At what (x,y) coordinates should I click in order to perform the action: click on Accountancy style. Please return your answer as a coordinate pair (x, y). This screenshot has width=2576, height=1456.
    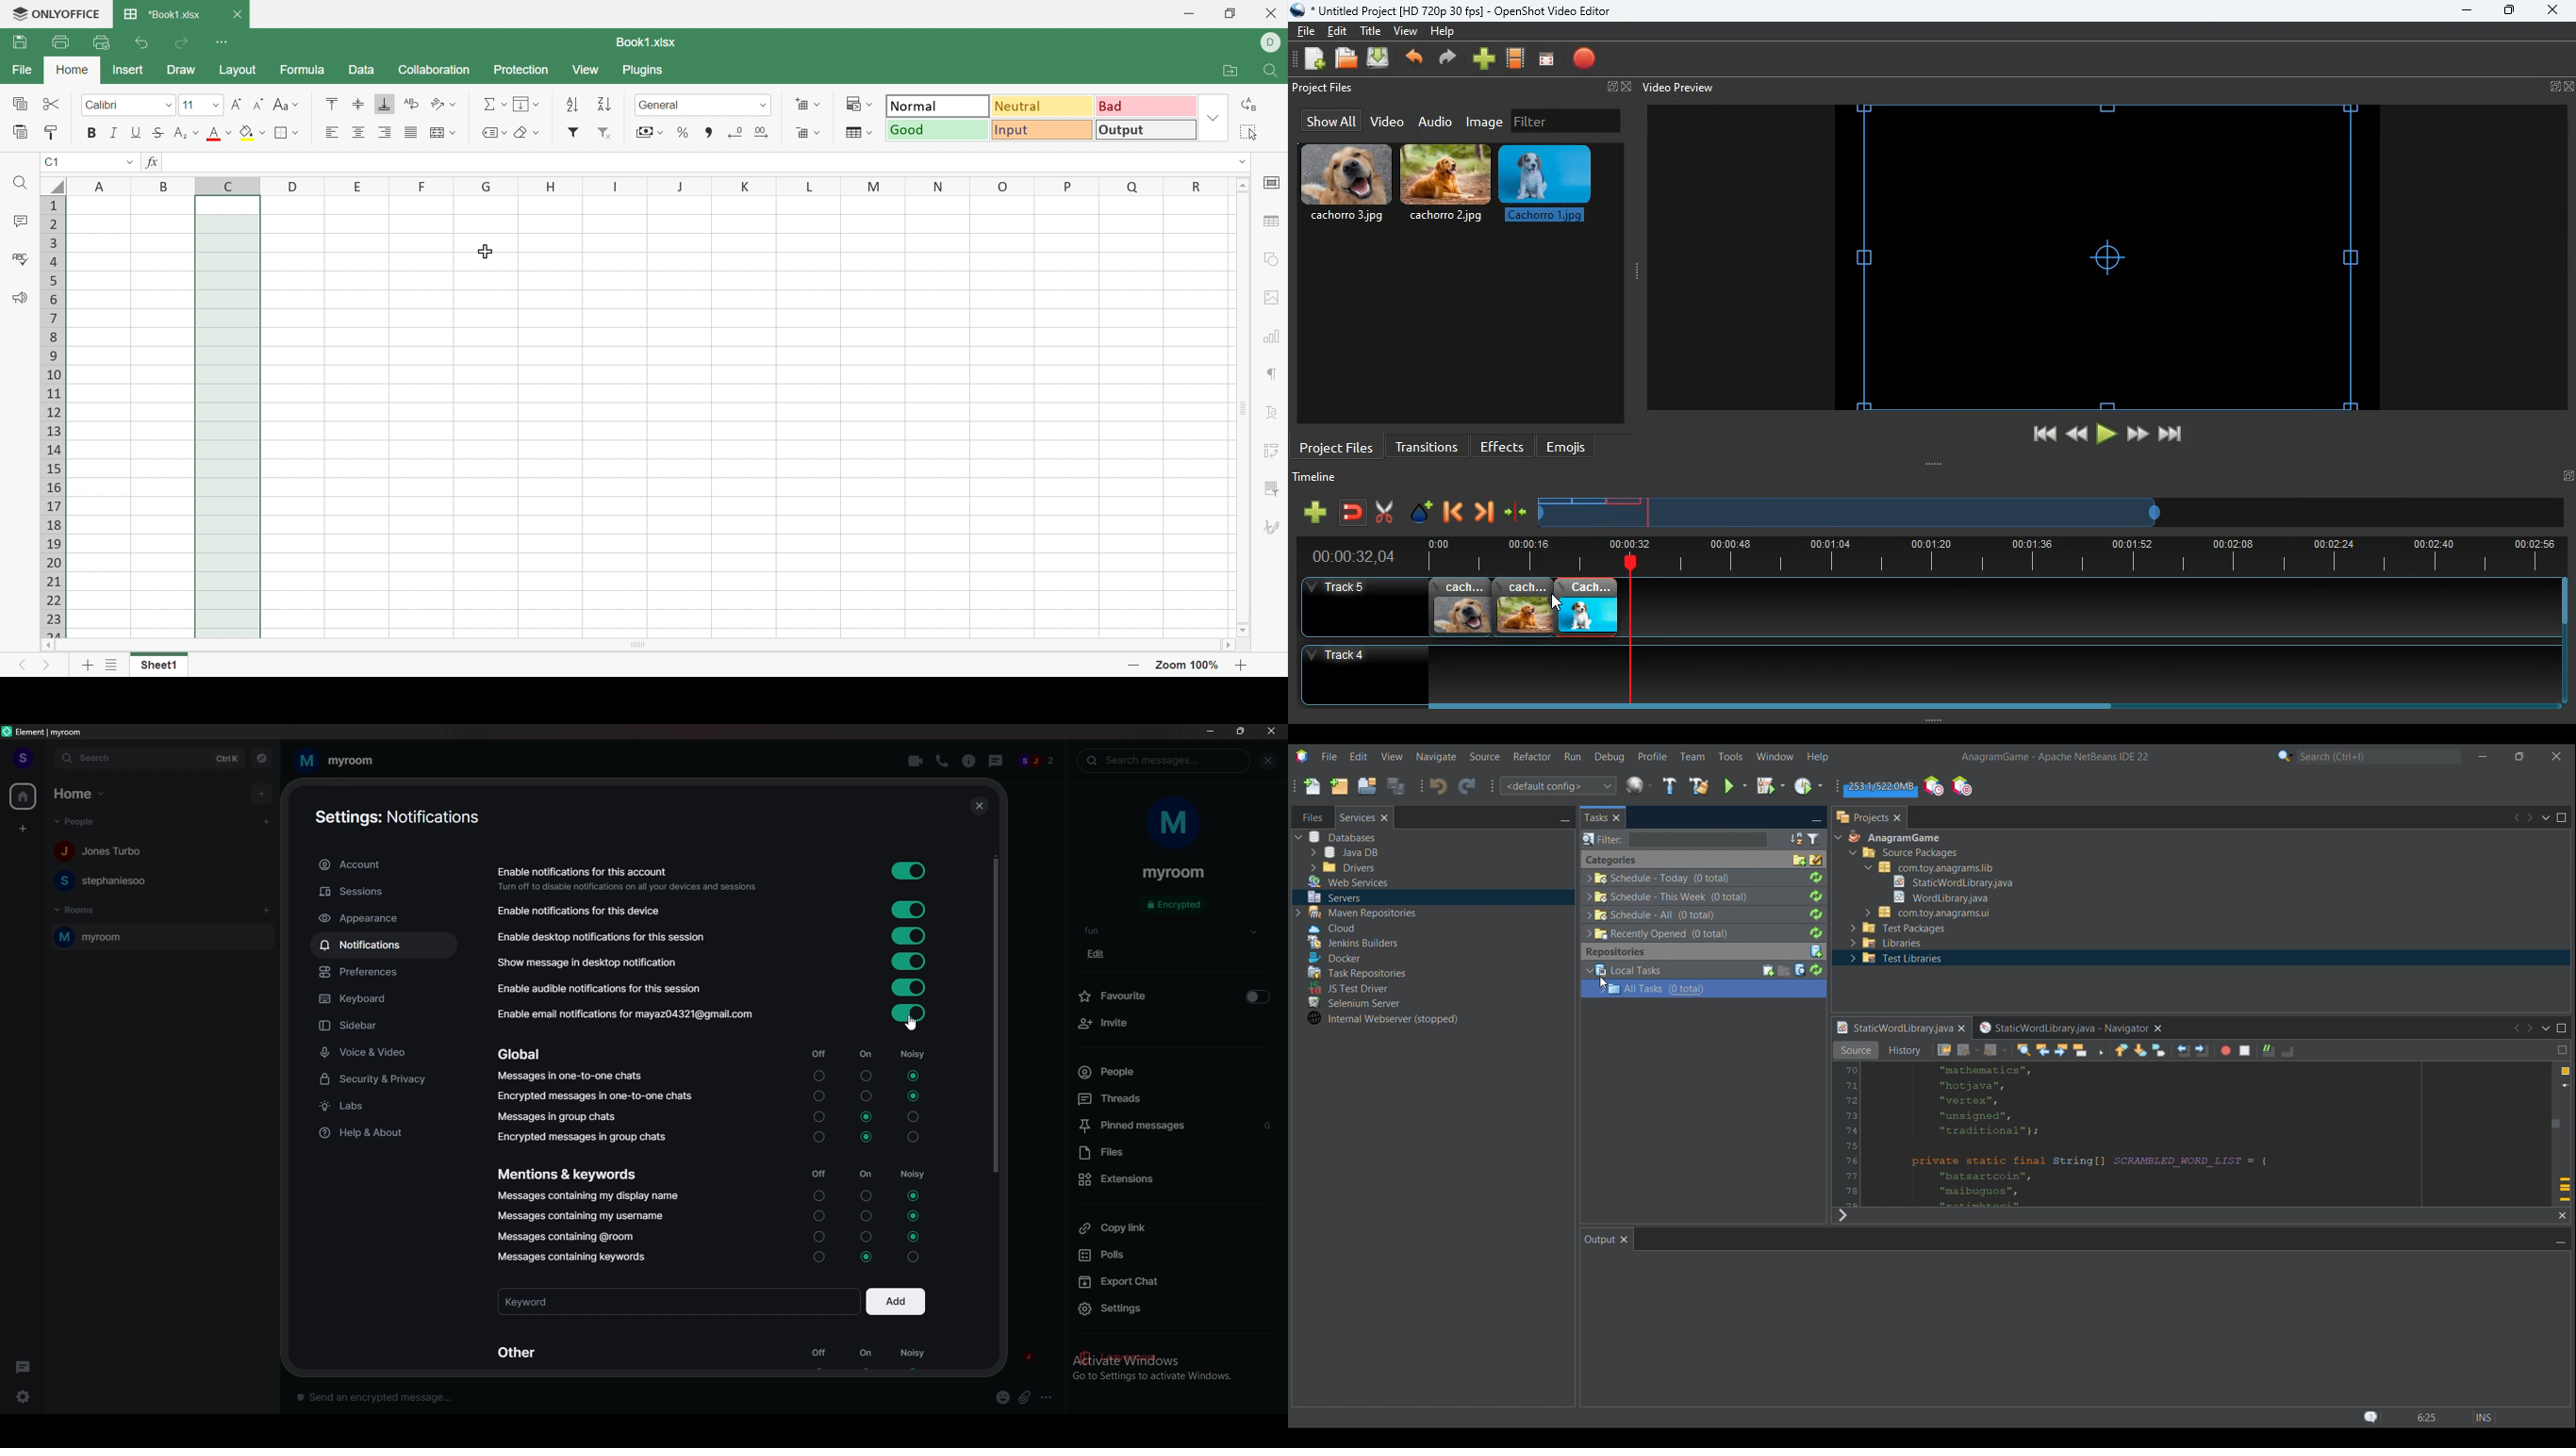
    Looking at the image, I should click on (643, 134).